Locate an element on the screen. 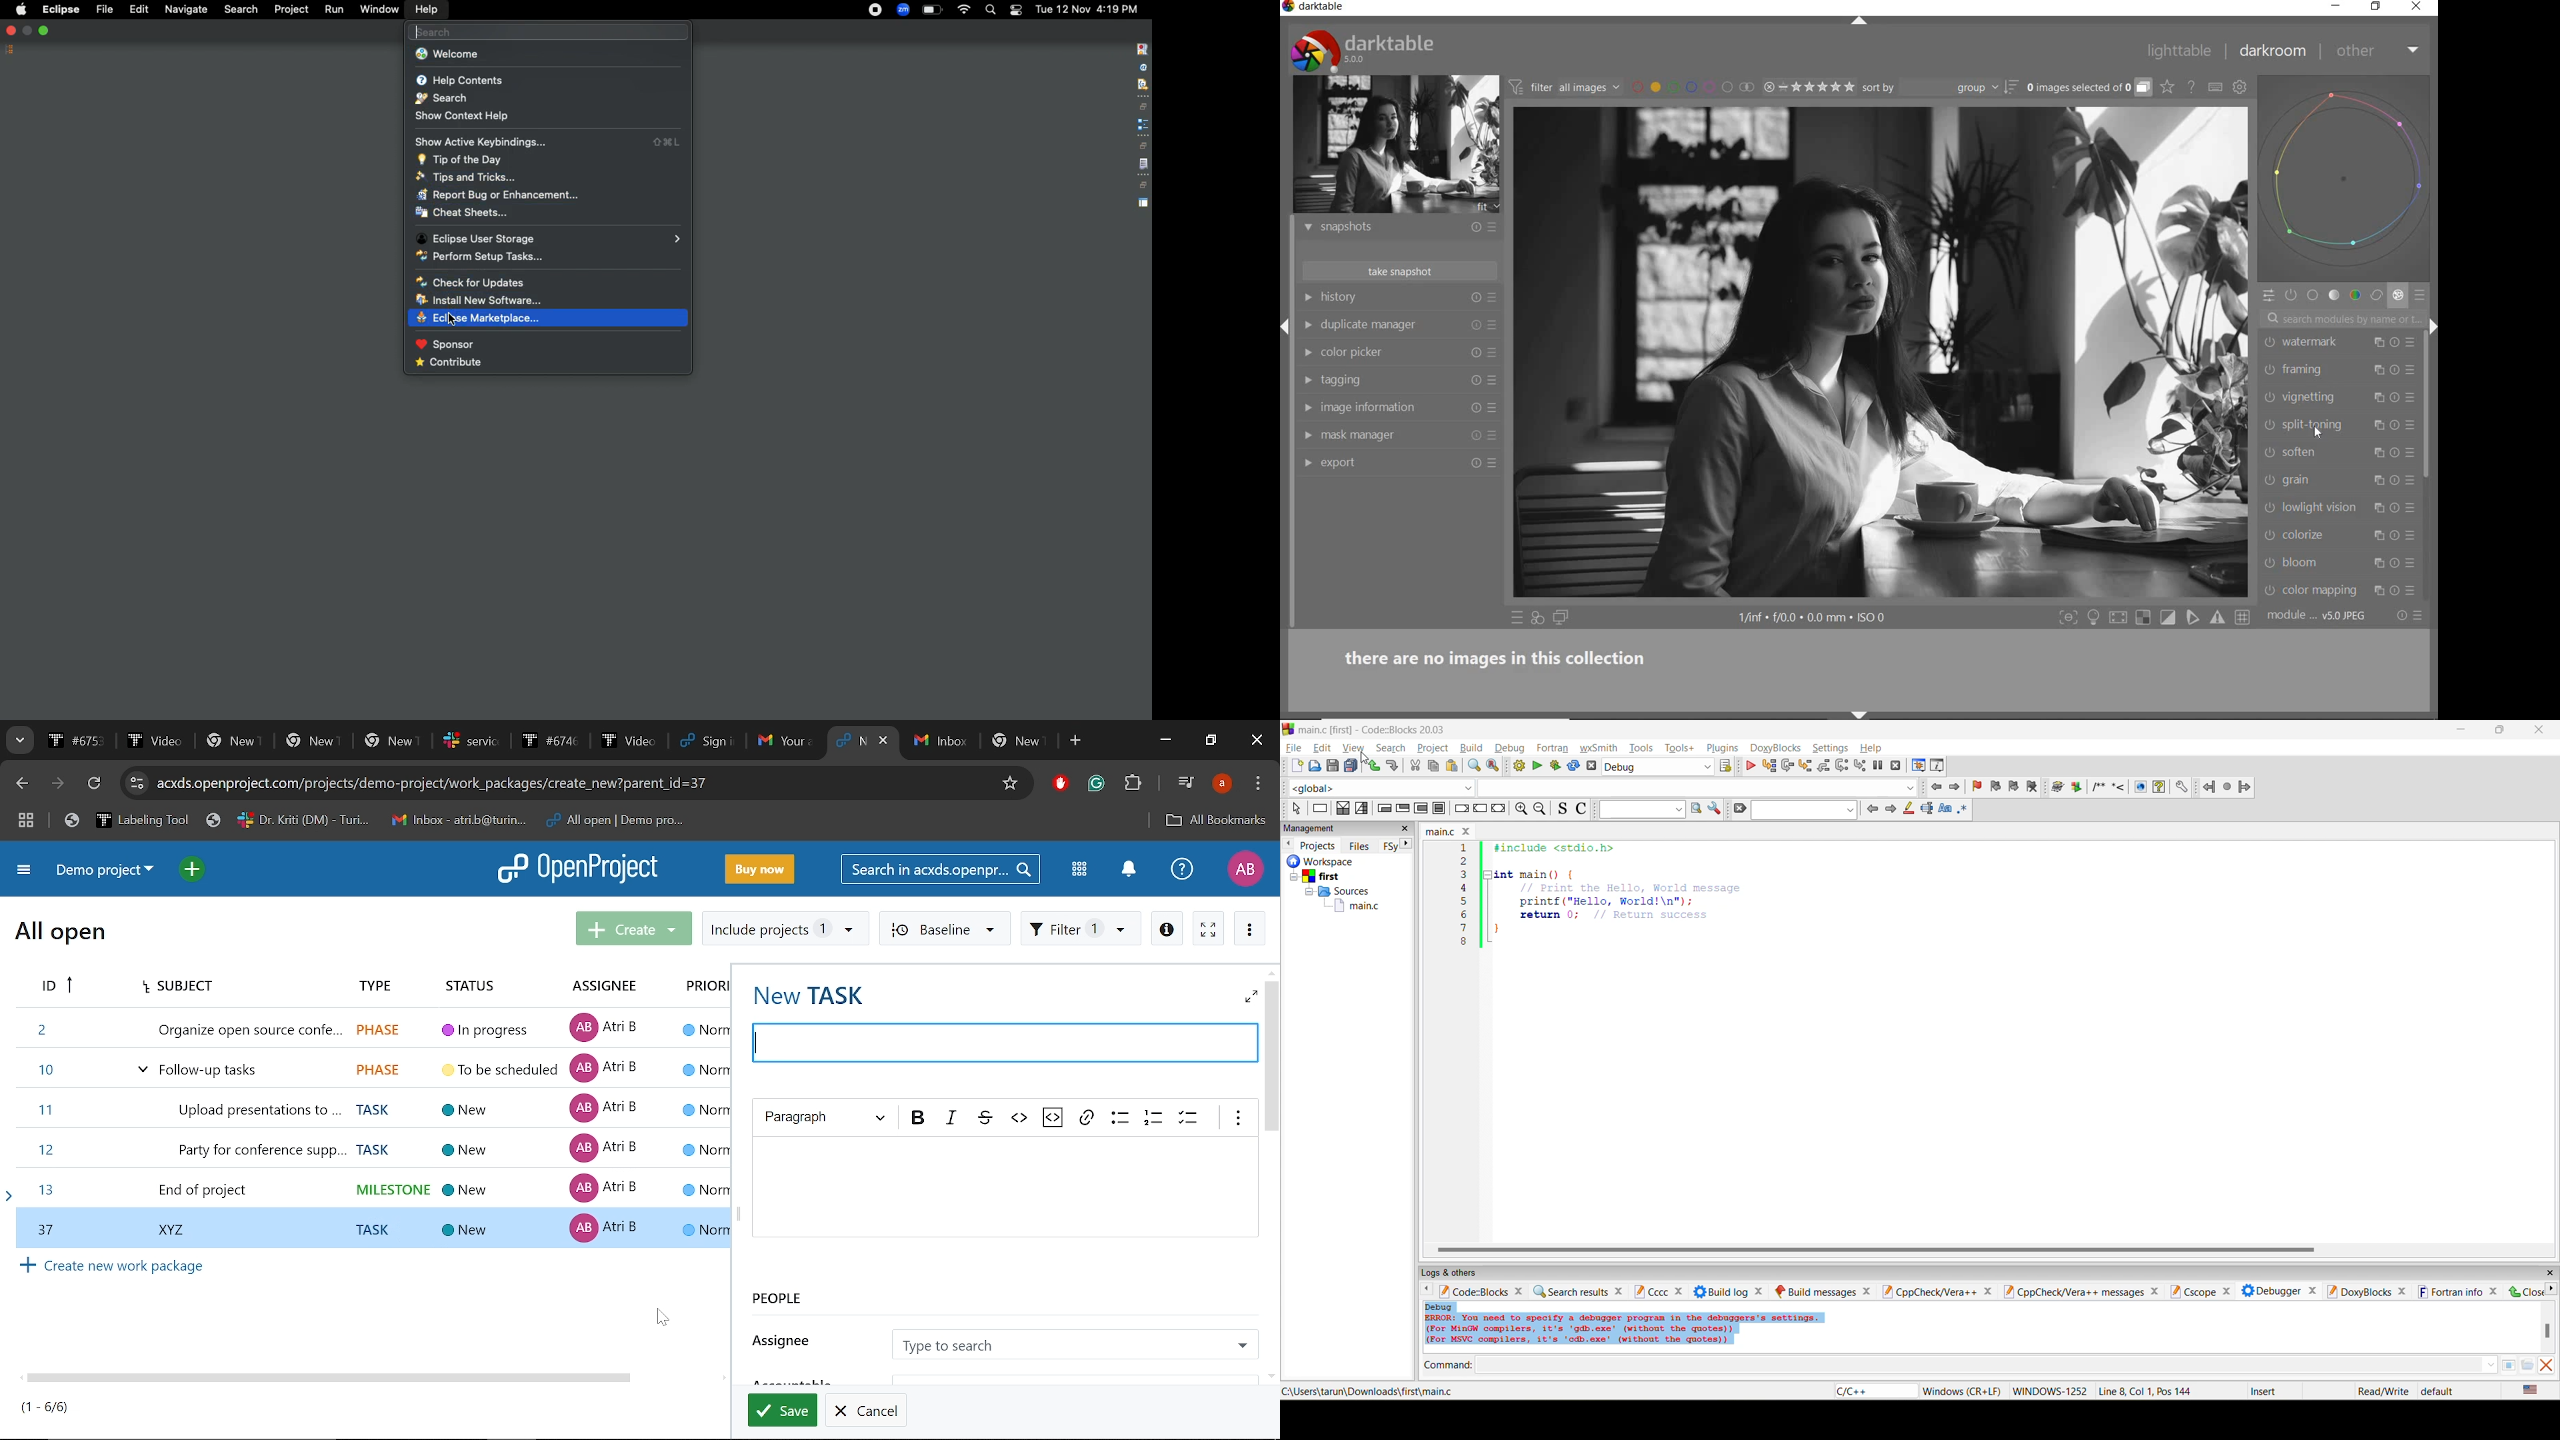 The height and width of the screenshot is (1456, 2576). default is located at coordinates (2437, 1392).